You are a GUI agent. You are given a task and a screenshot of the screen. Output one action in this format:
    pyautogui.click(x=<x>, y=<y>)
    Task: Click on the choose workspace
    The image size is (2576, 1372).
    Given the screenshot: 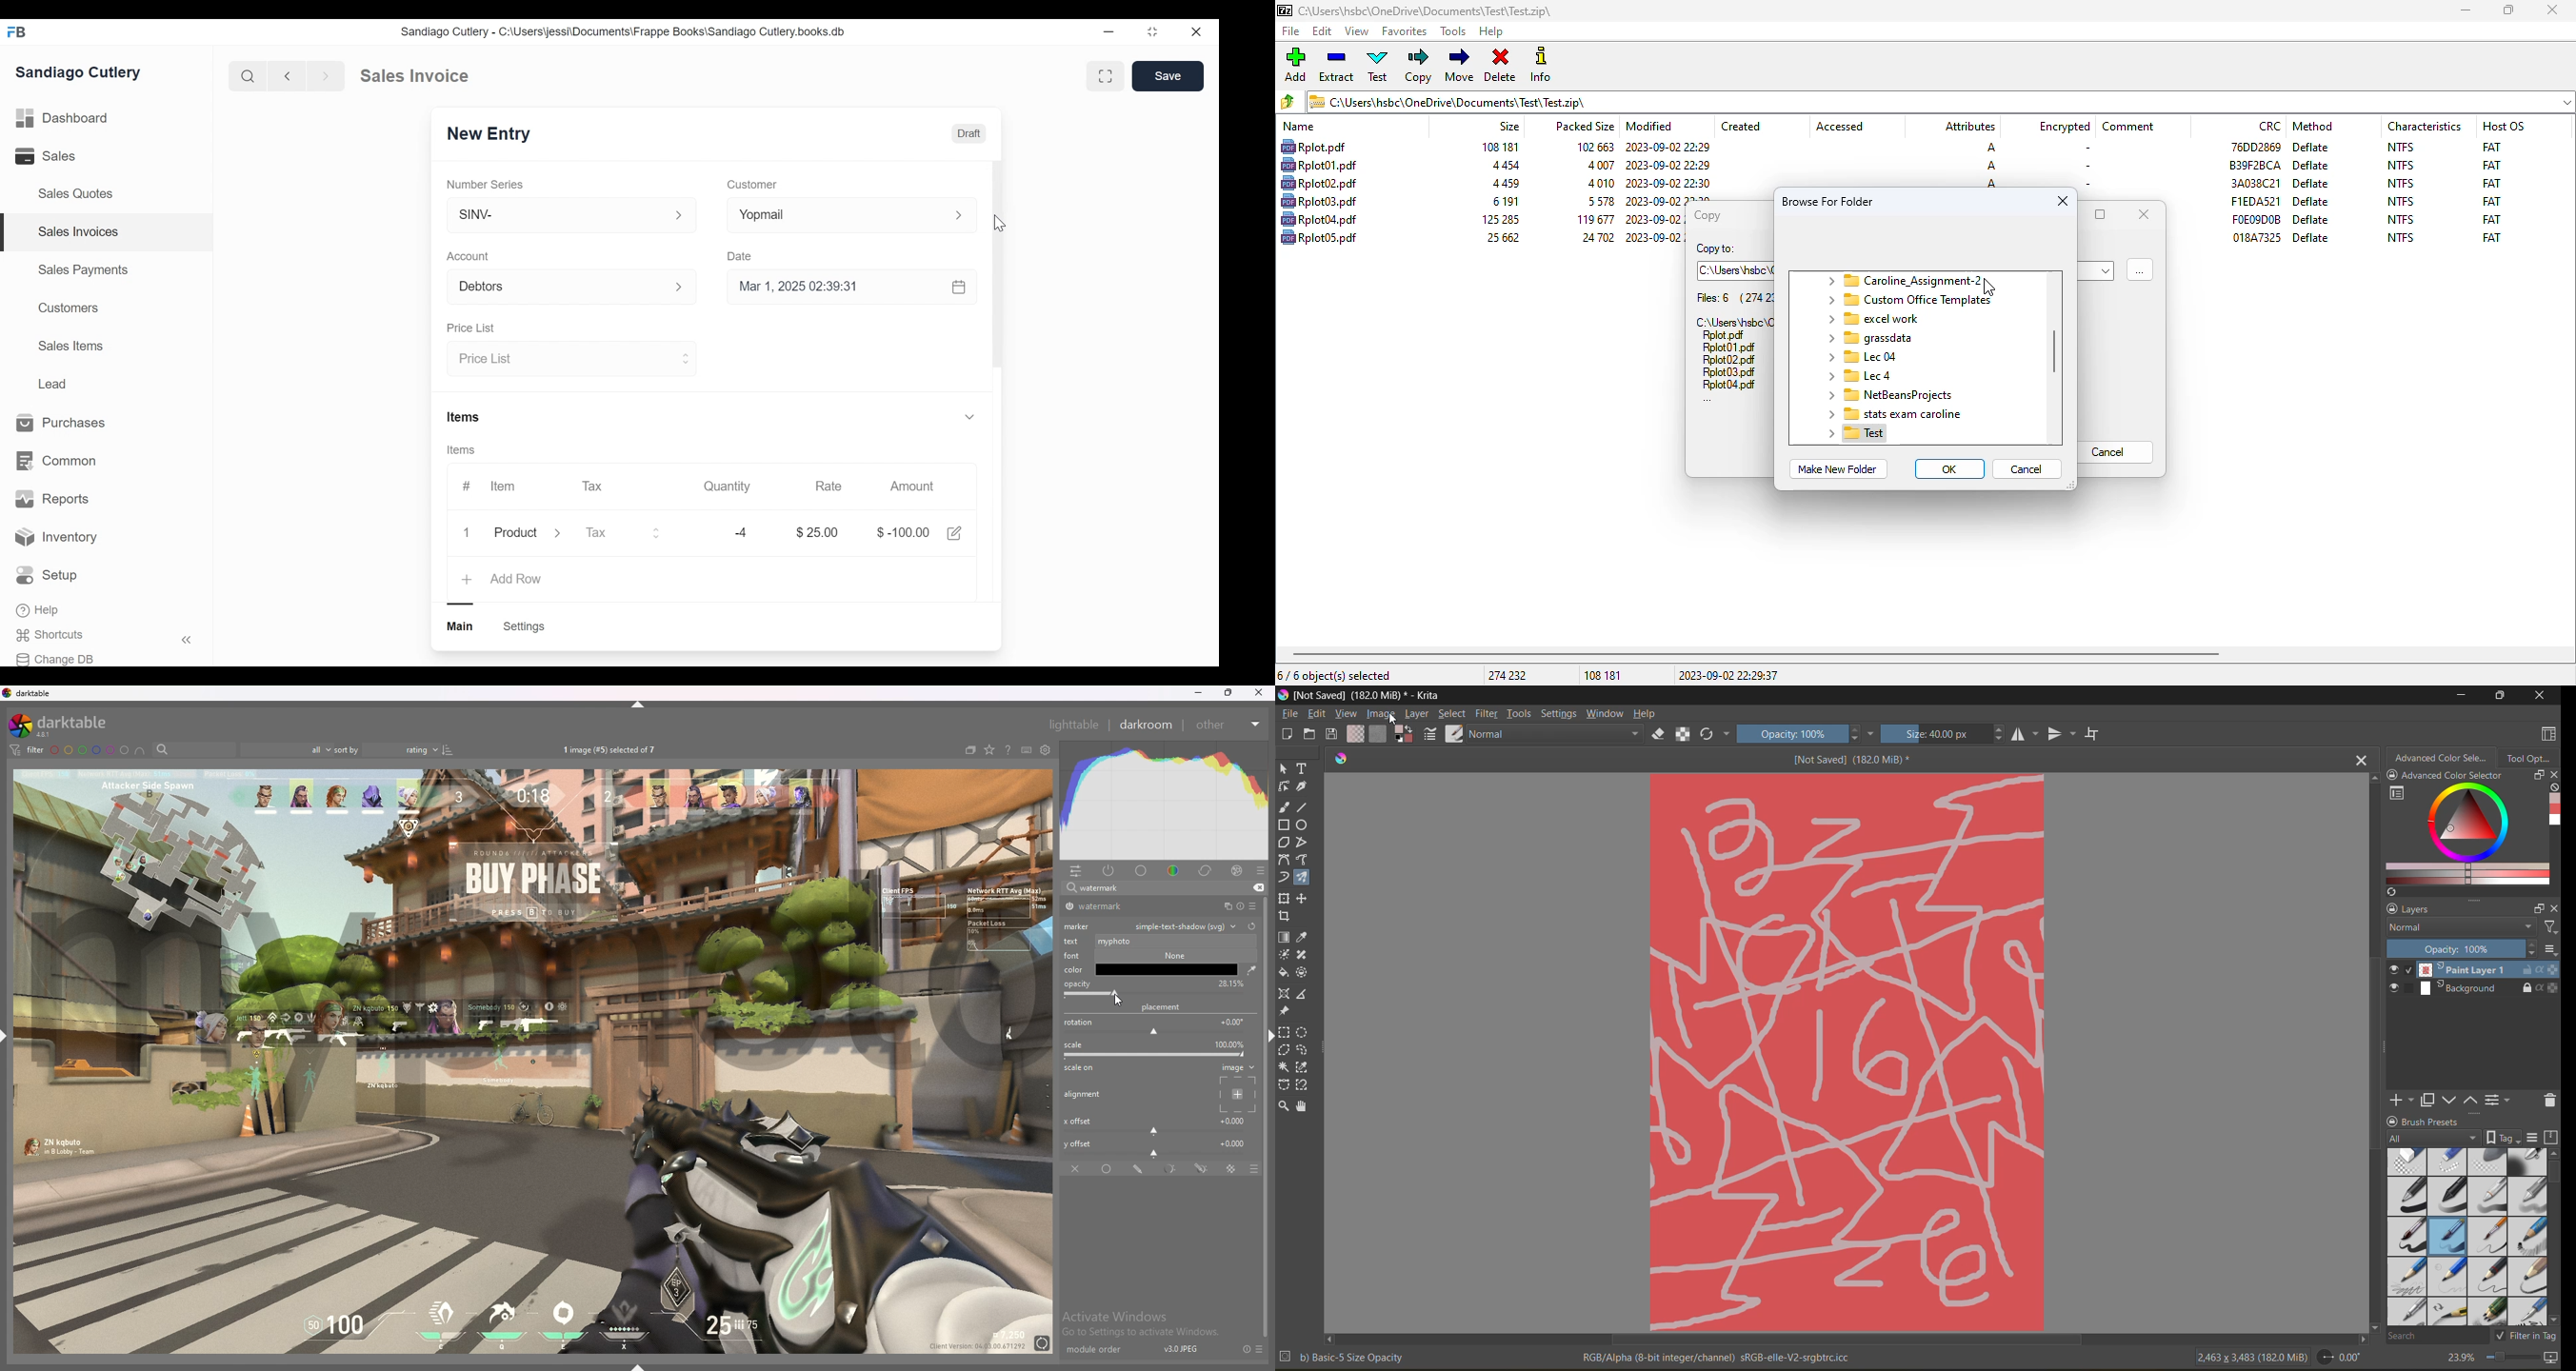 What is the action you would take?
    pyautogui.click(x=2549, y=734)
    